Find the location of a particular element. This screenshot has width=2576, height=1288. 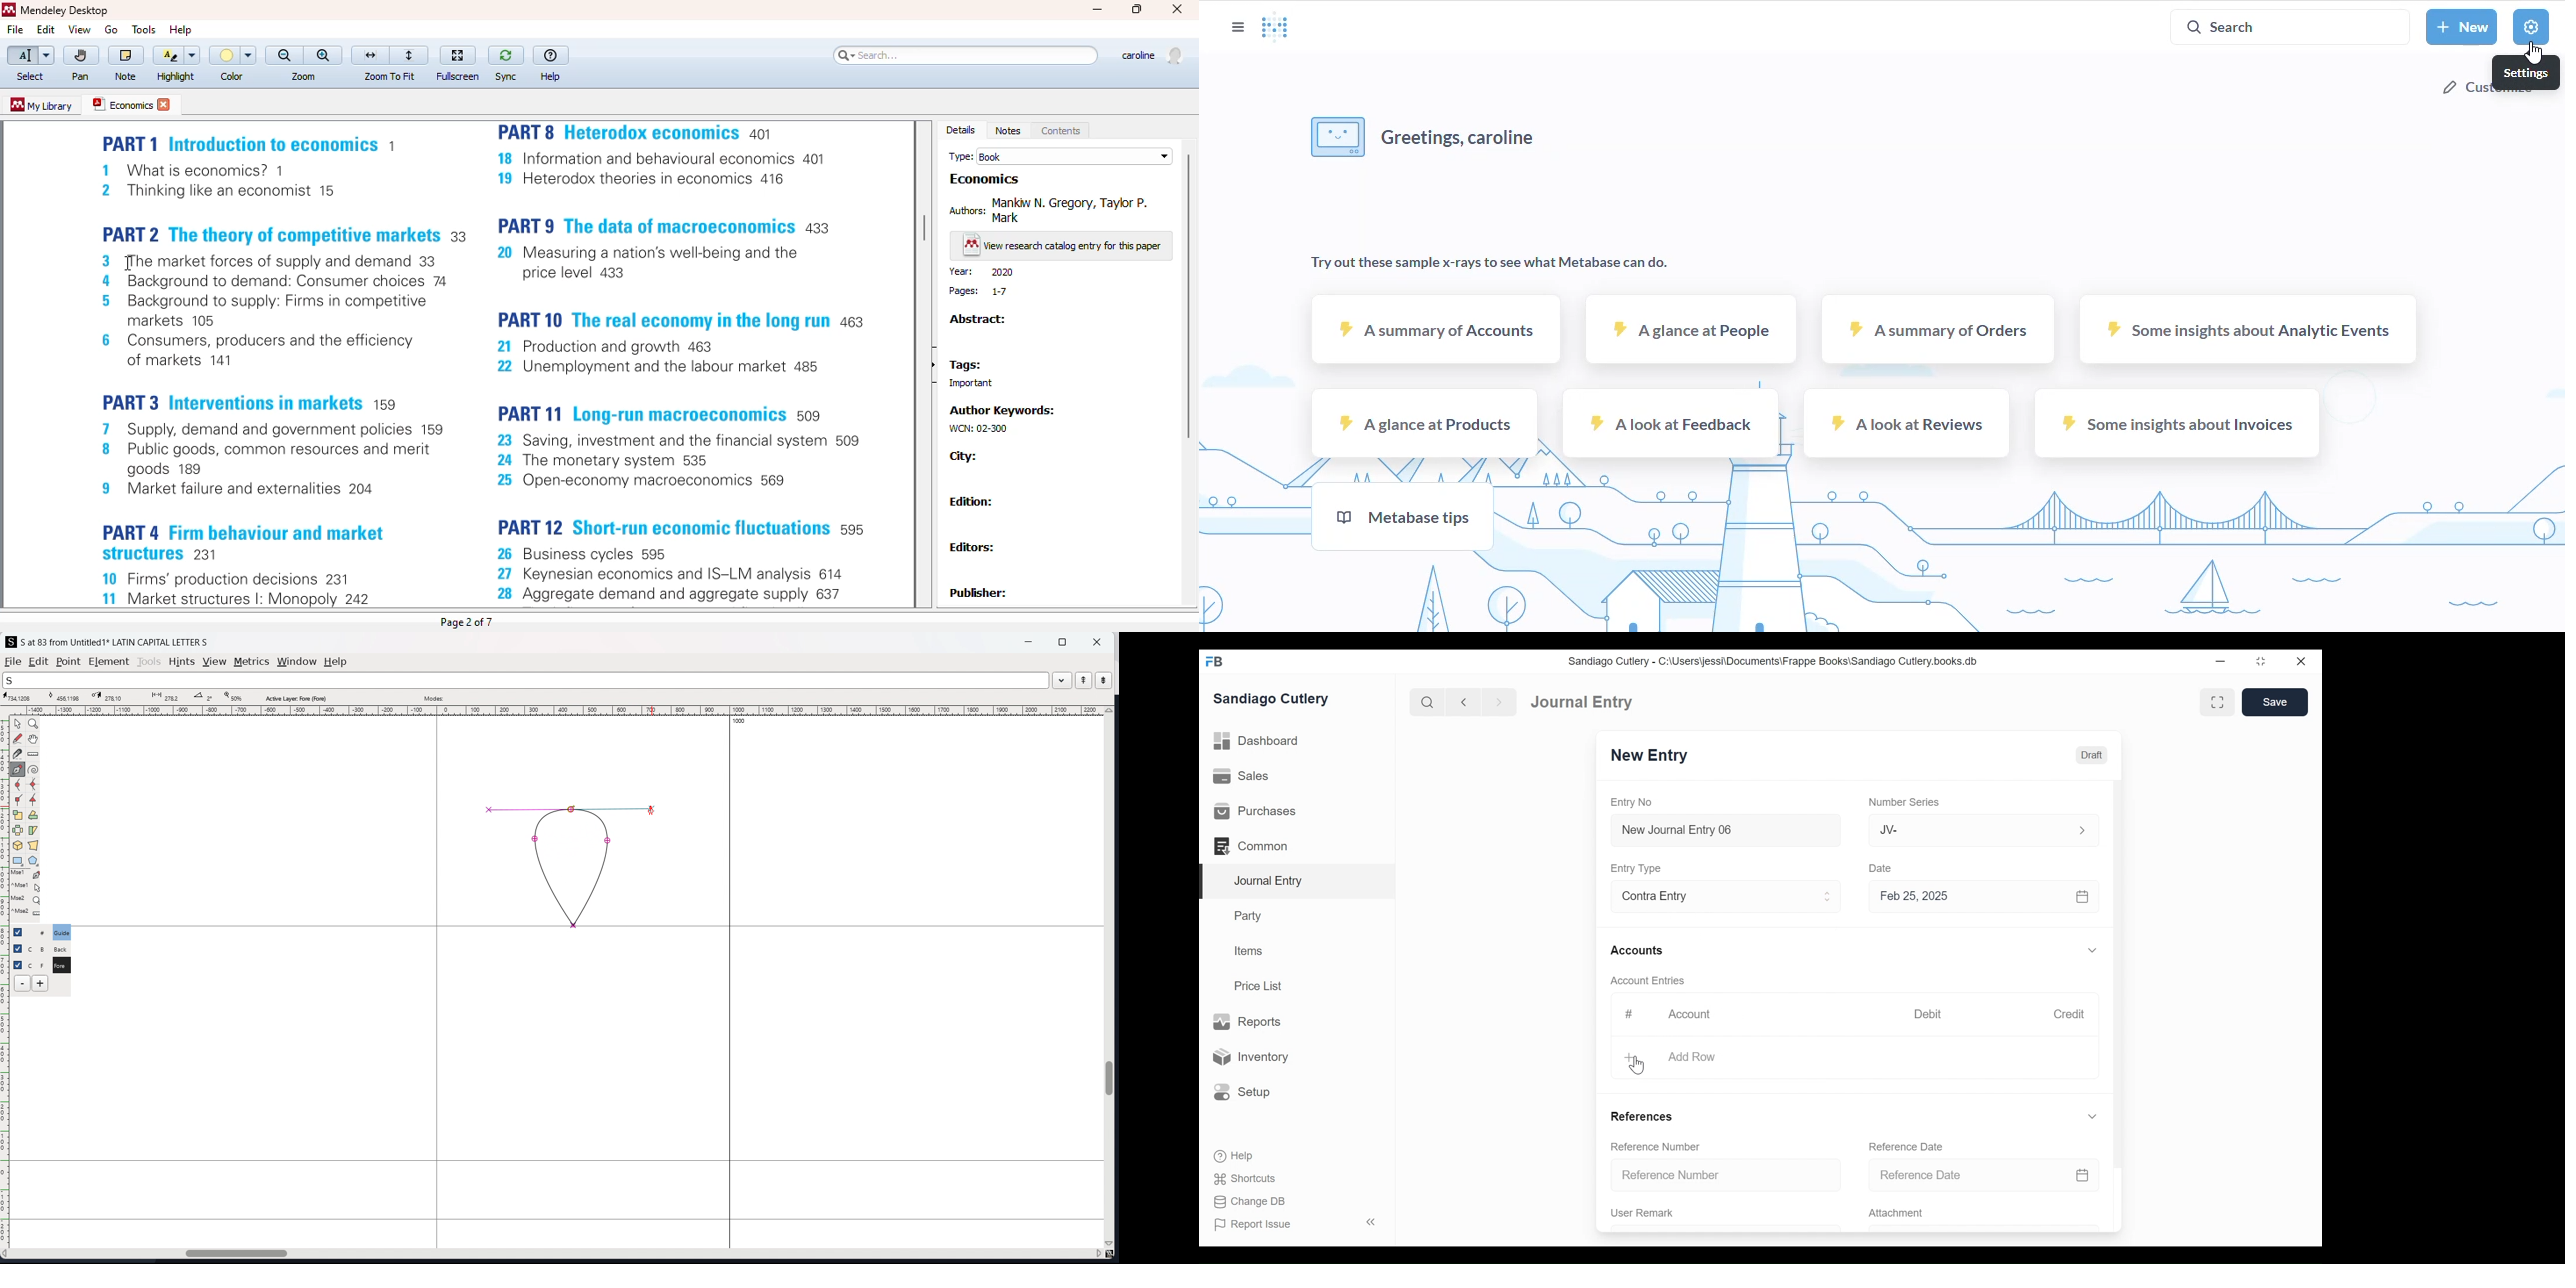

edition is located at coordinates (972, 501).